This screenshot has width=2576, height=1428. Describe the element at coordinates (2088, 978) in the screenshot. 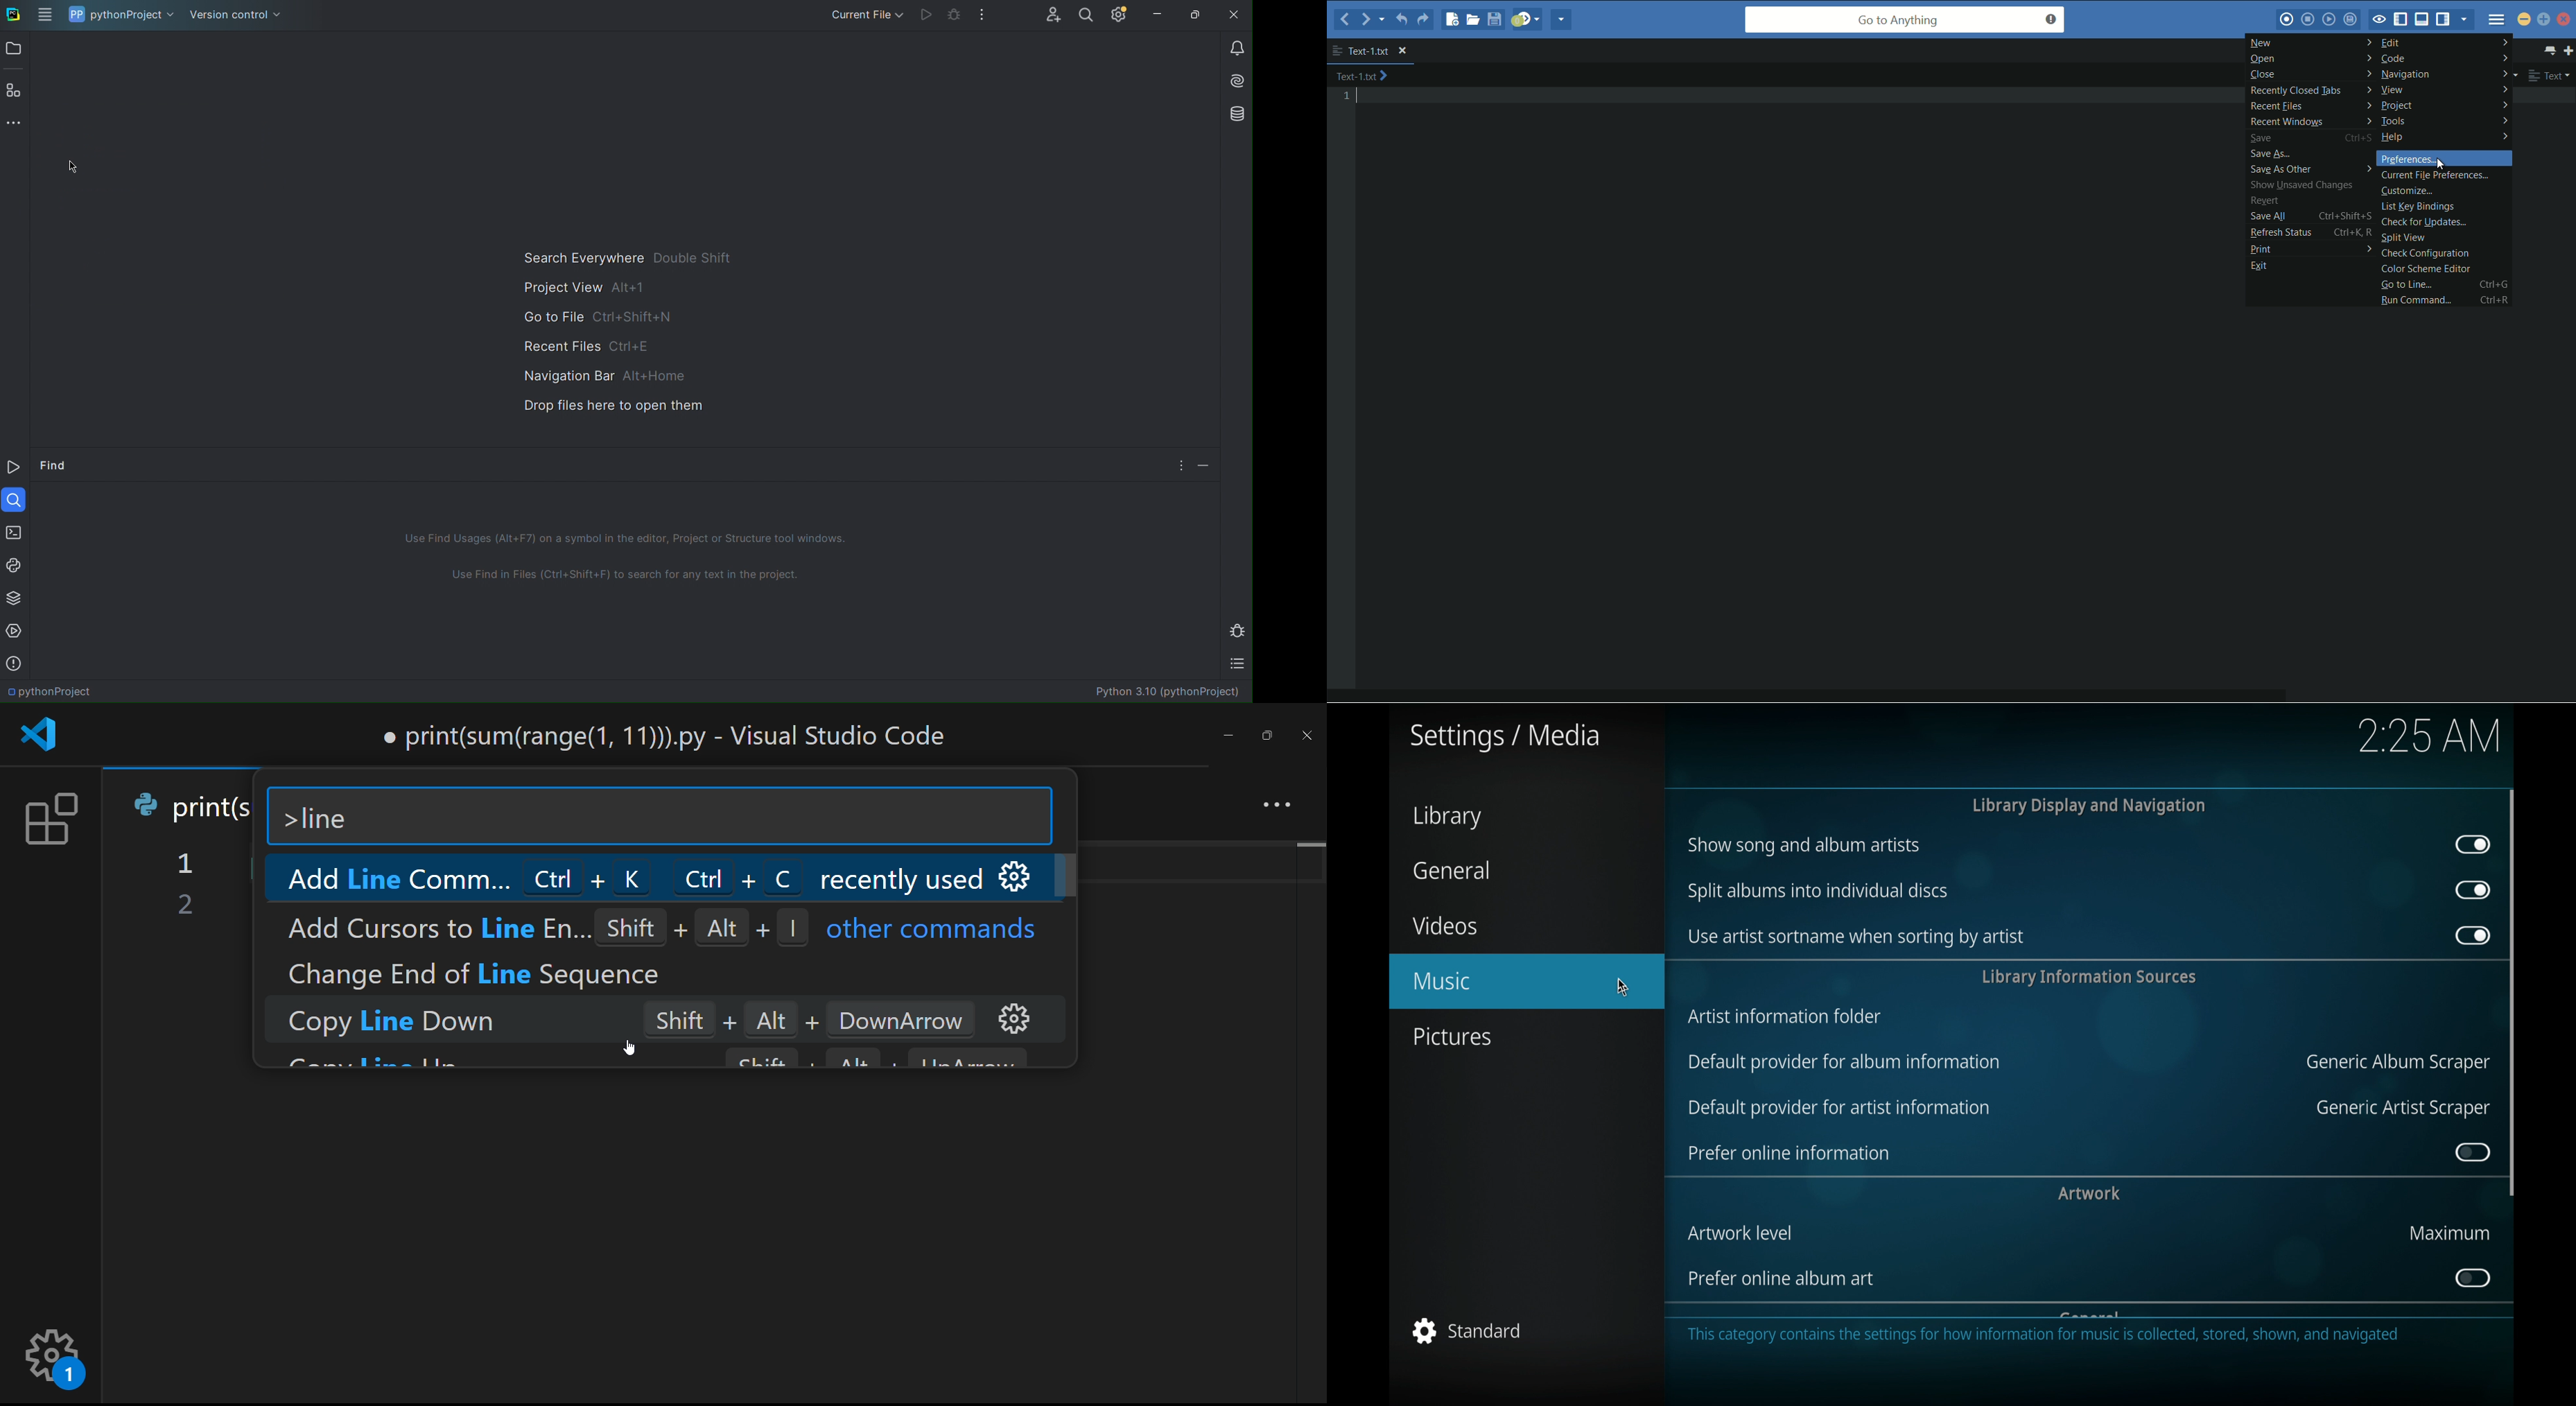

I see `library information services` at that location.